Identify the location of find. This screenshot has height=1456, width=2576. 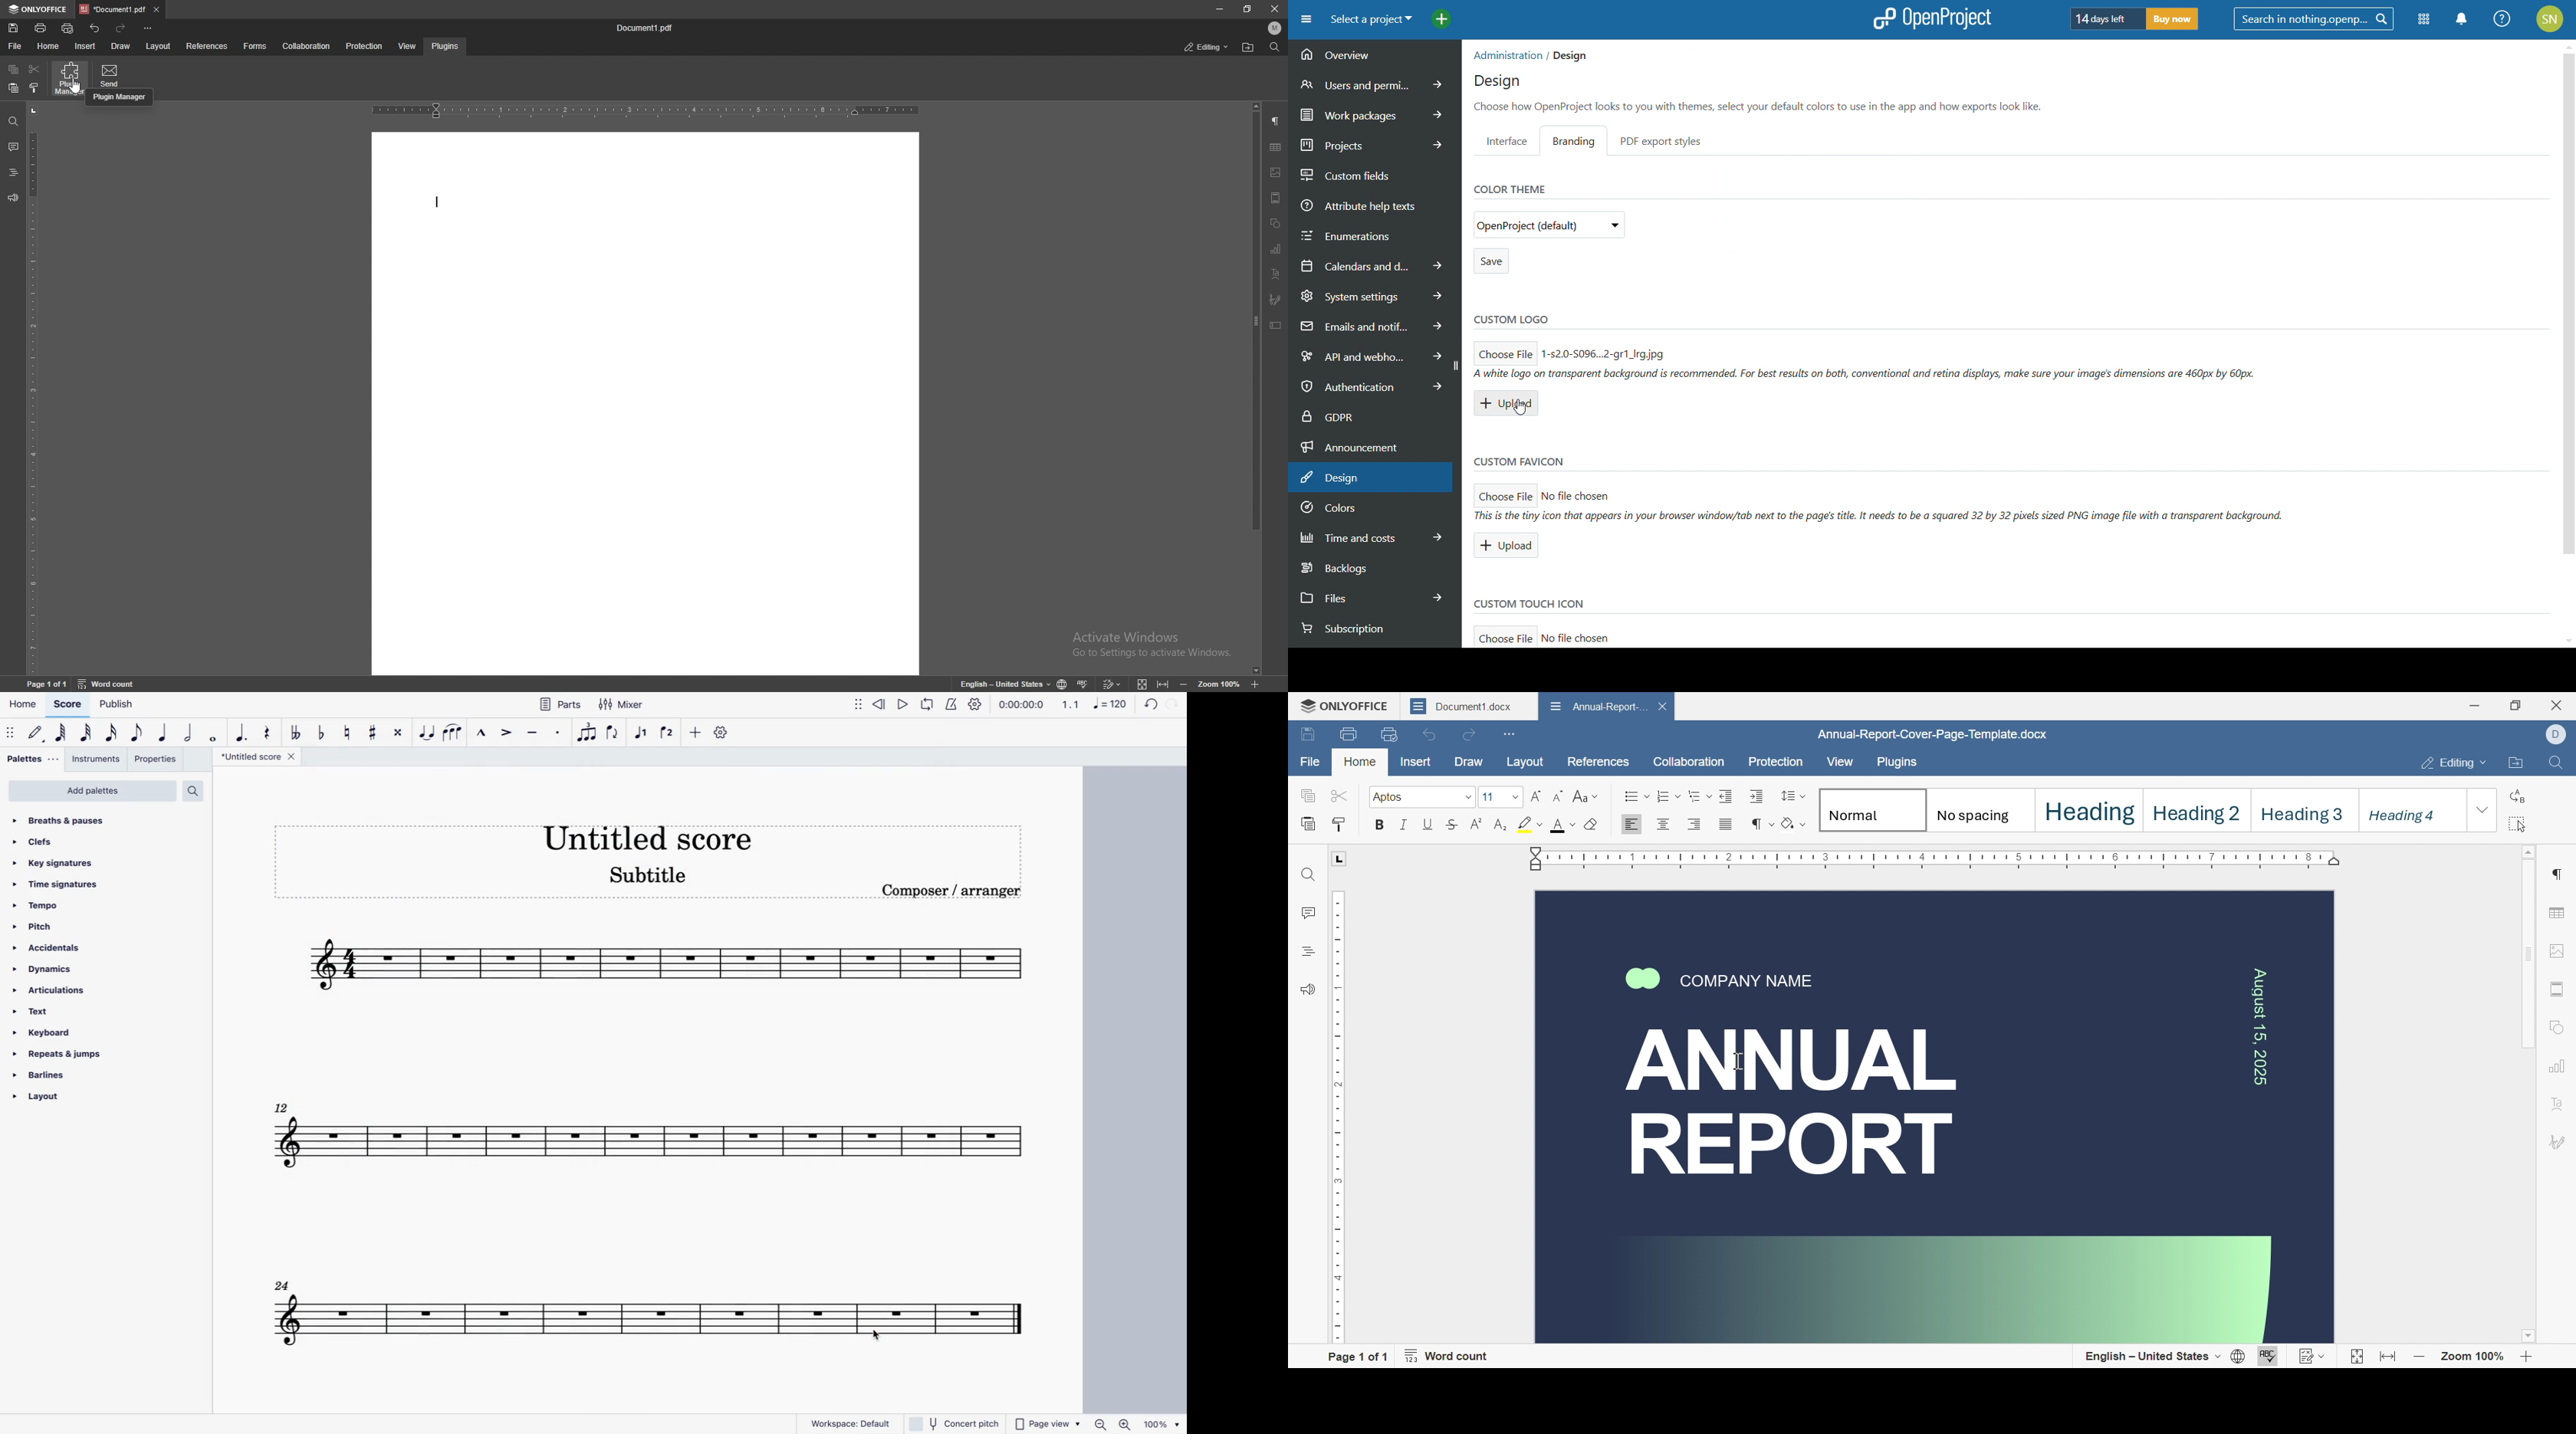
(1273, 48).